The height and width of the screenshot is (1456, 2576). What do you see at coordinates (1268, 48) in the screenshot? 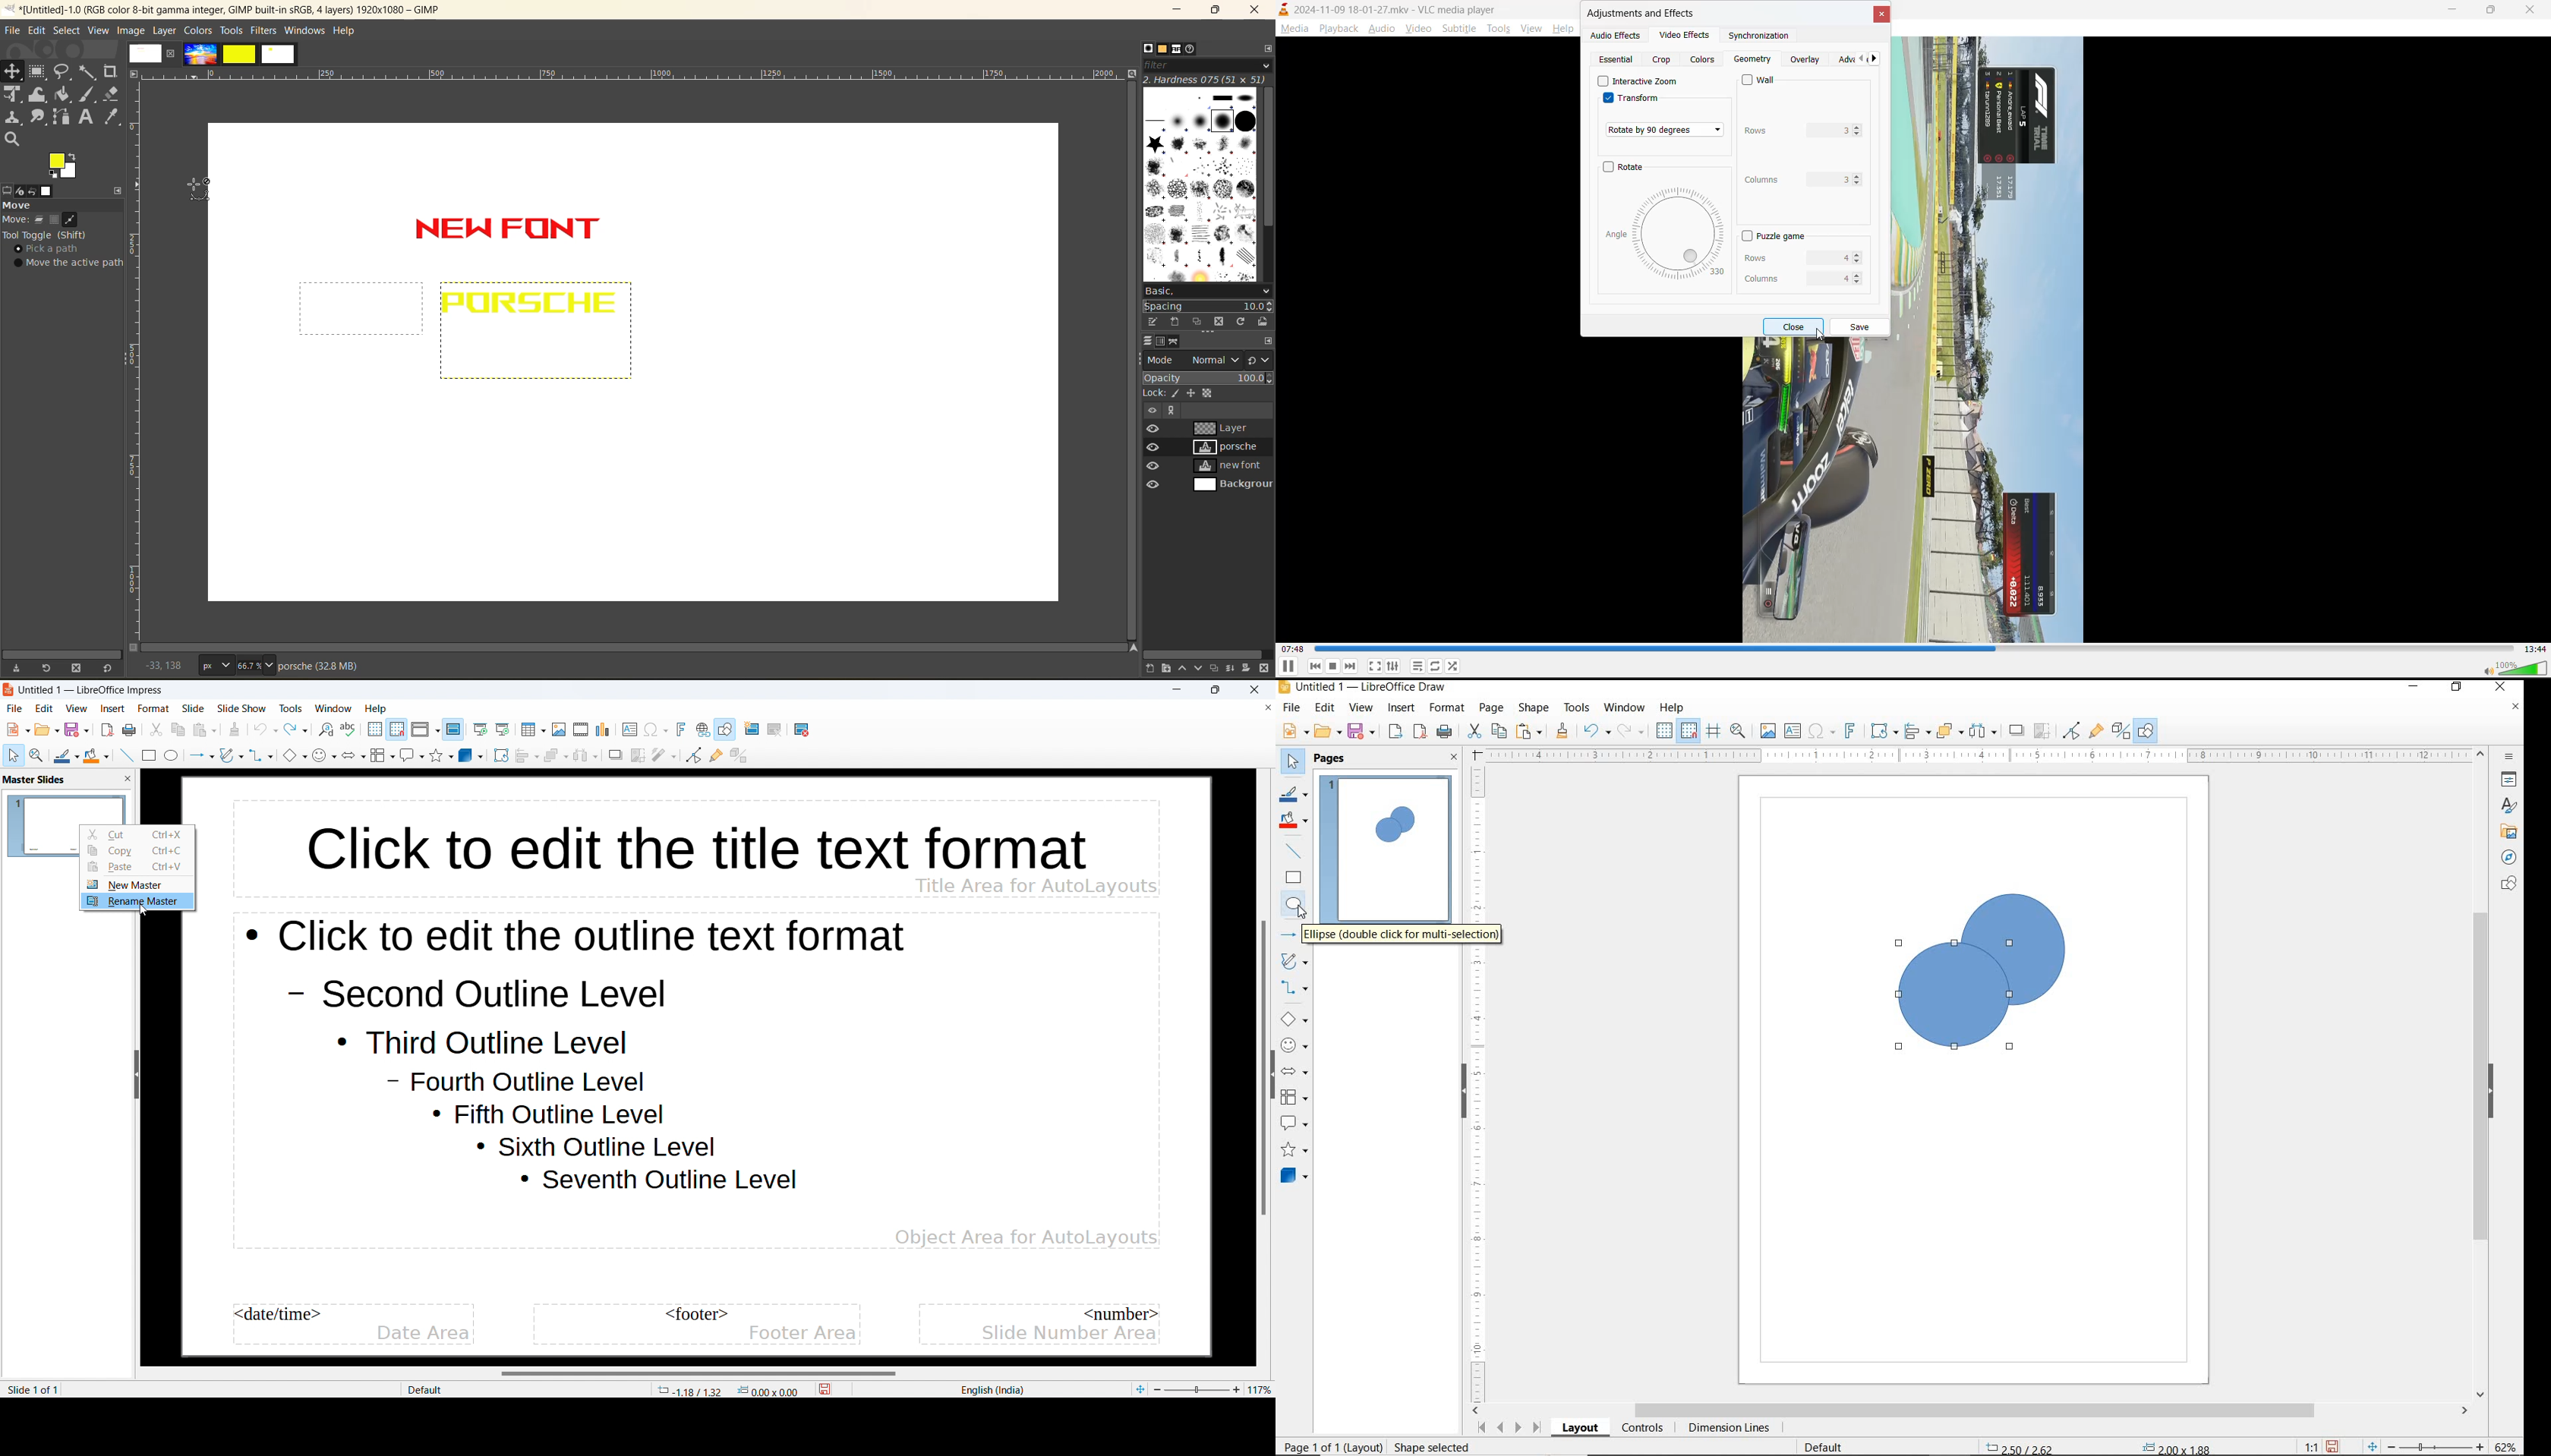
I see `configure` at bounding box center [1268, 48].